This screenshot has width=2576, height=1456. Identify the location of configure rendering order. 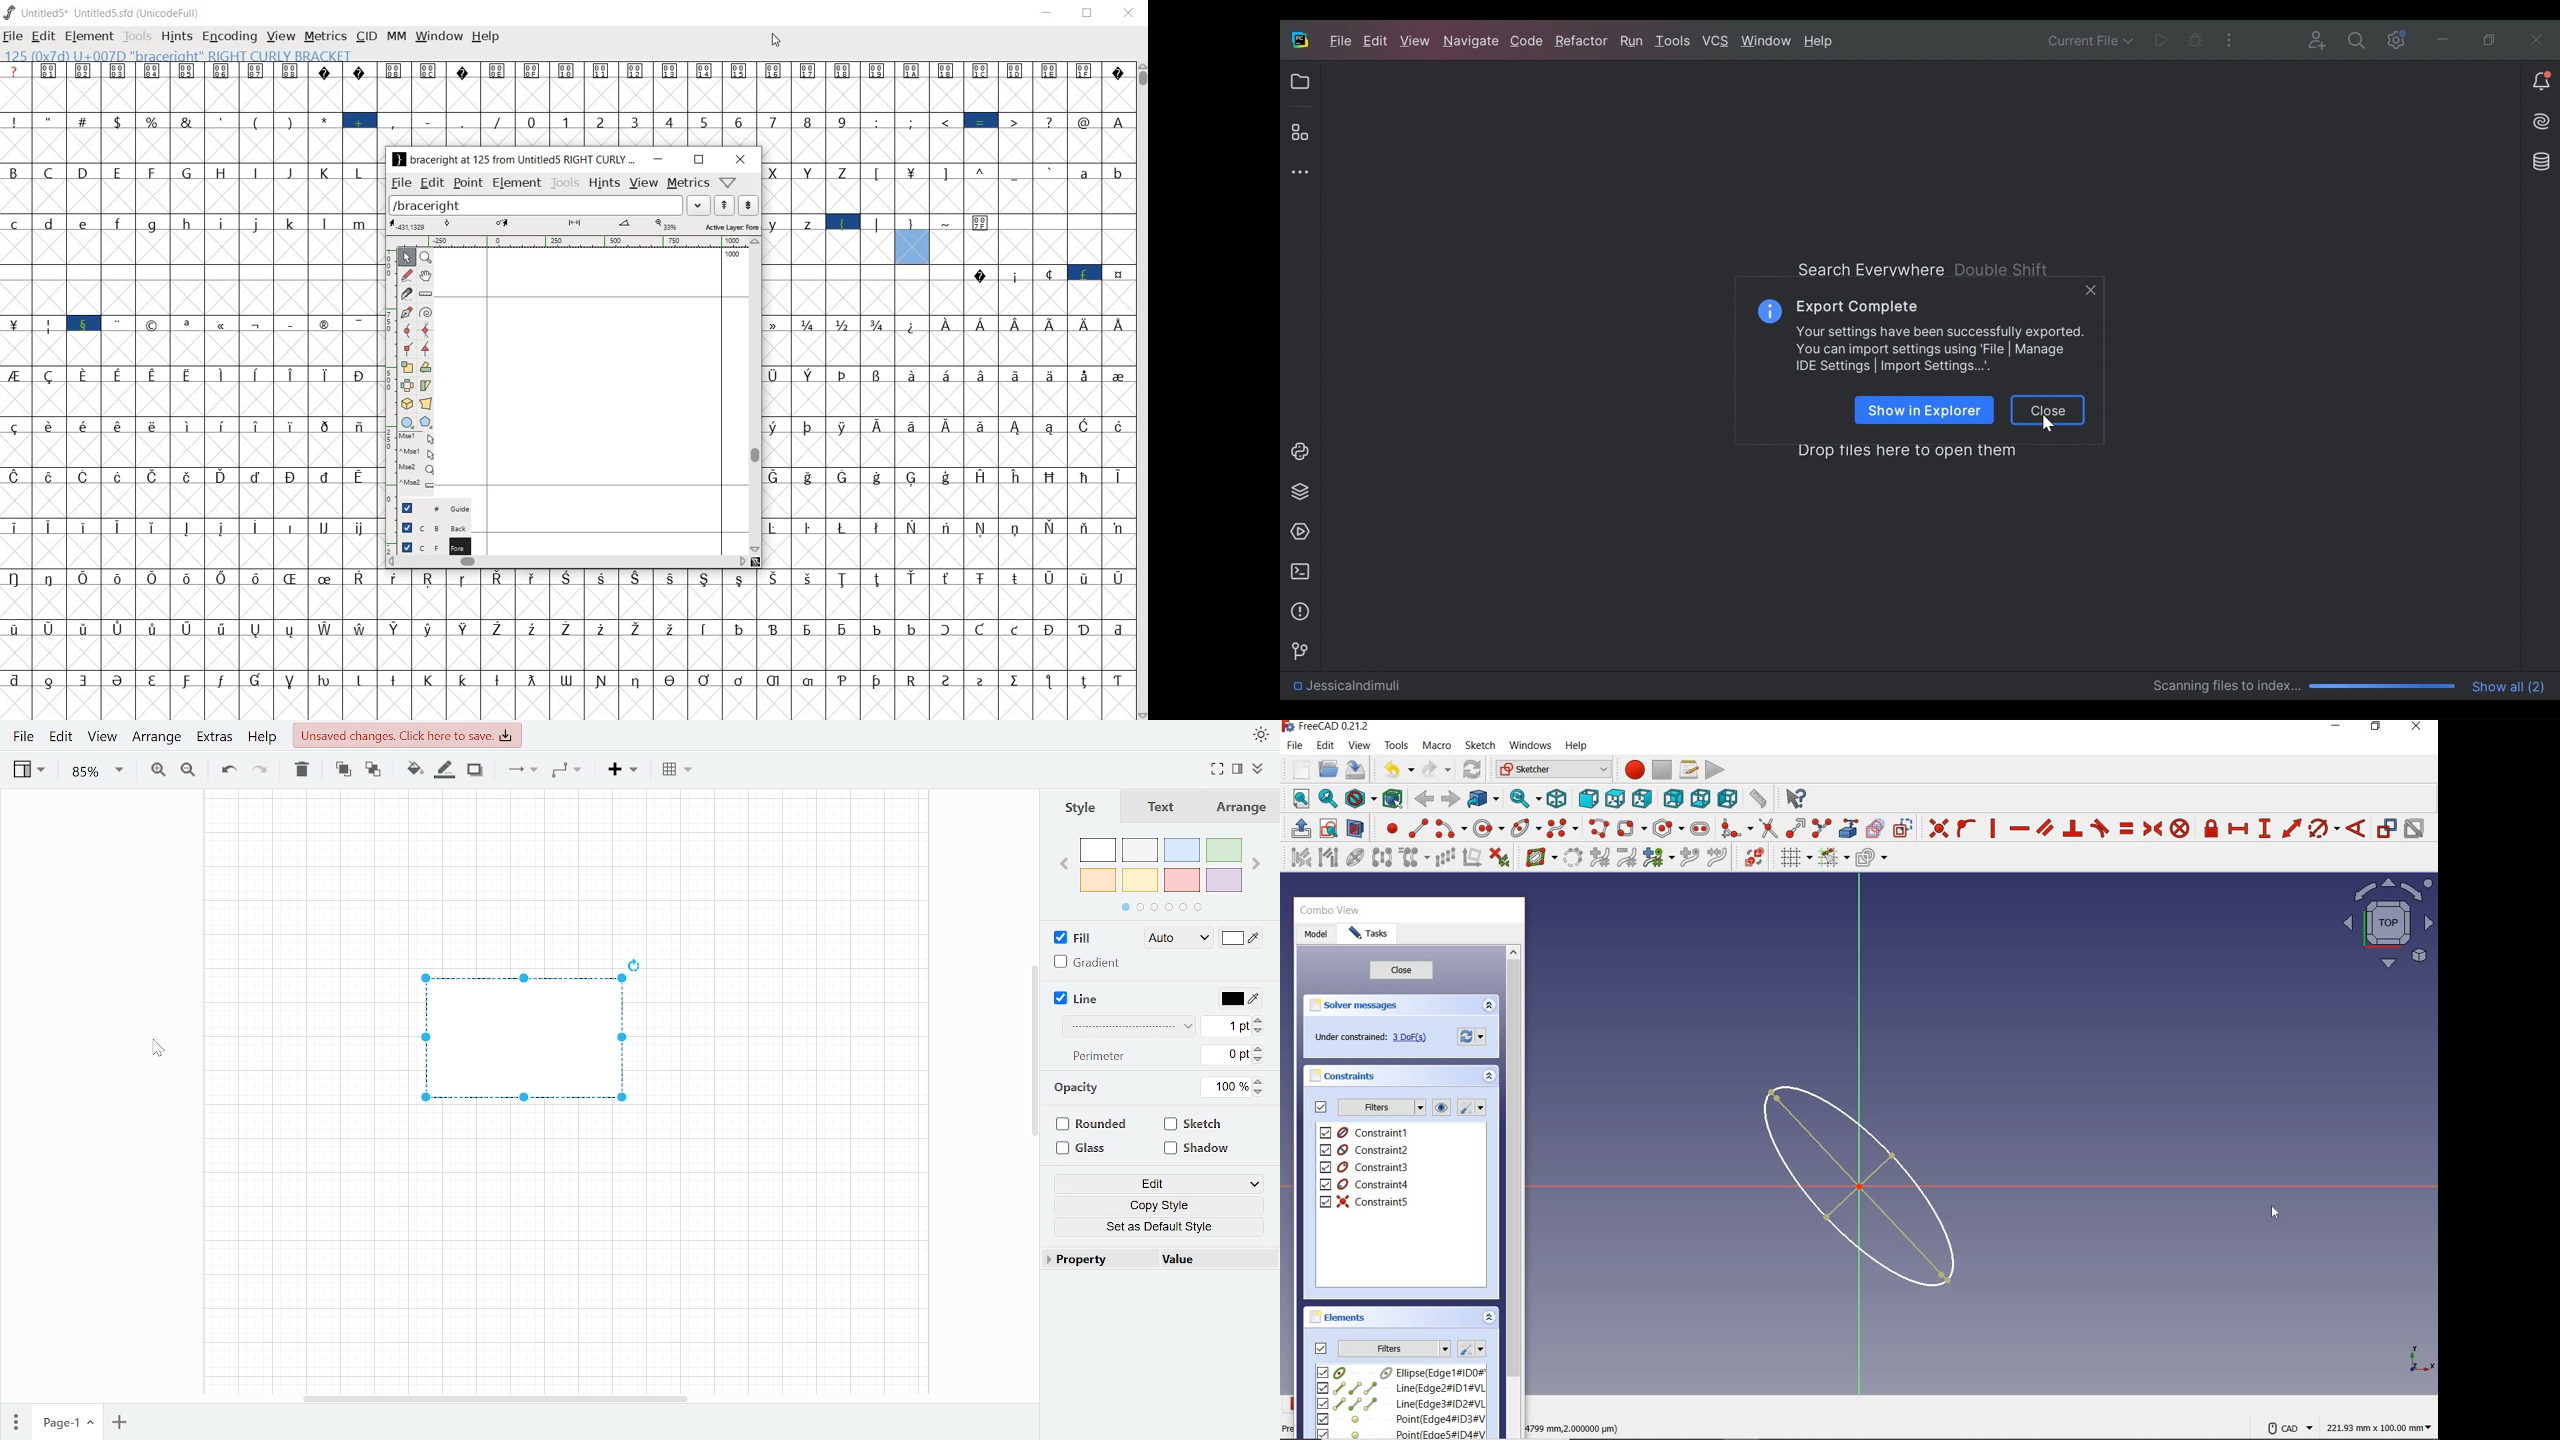
(1870, 859).